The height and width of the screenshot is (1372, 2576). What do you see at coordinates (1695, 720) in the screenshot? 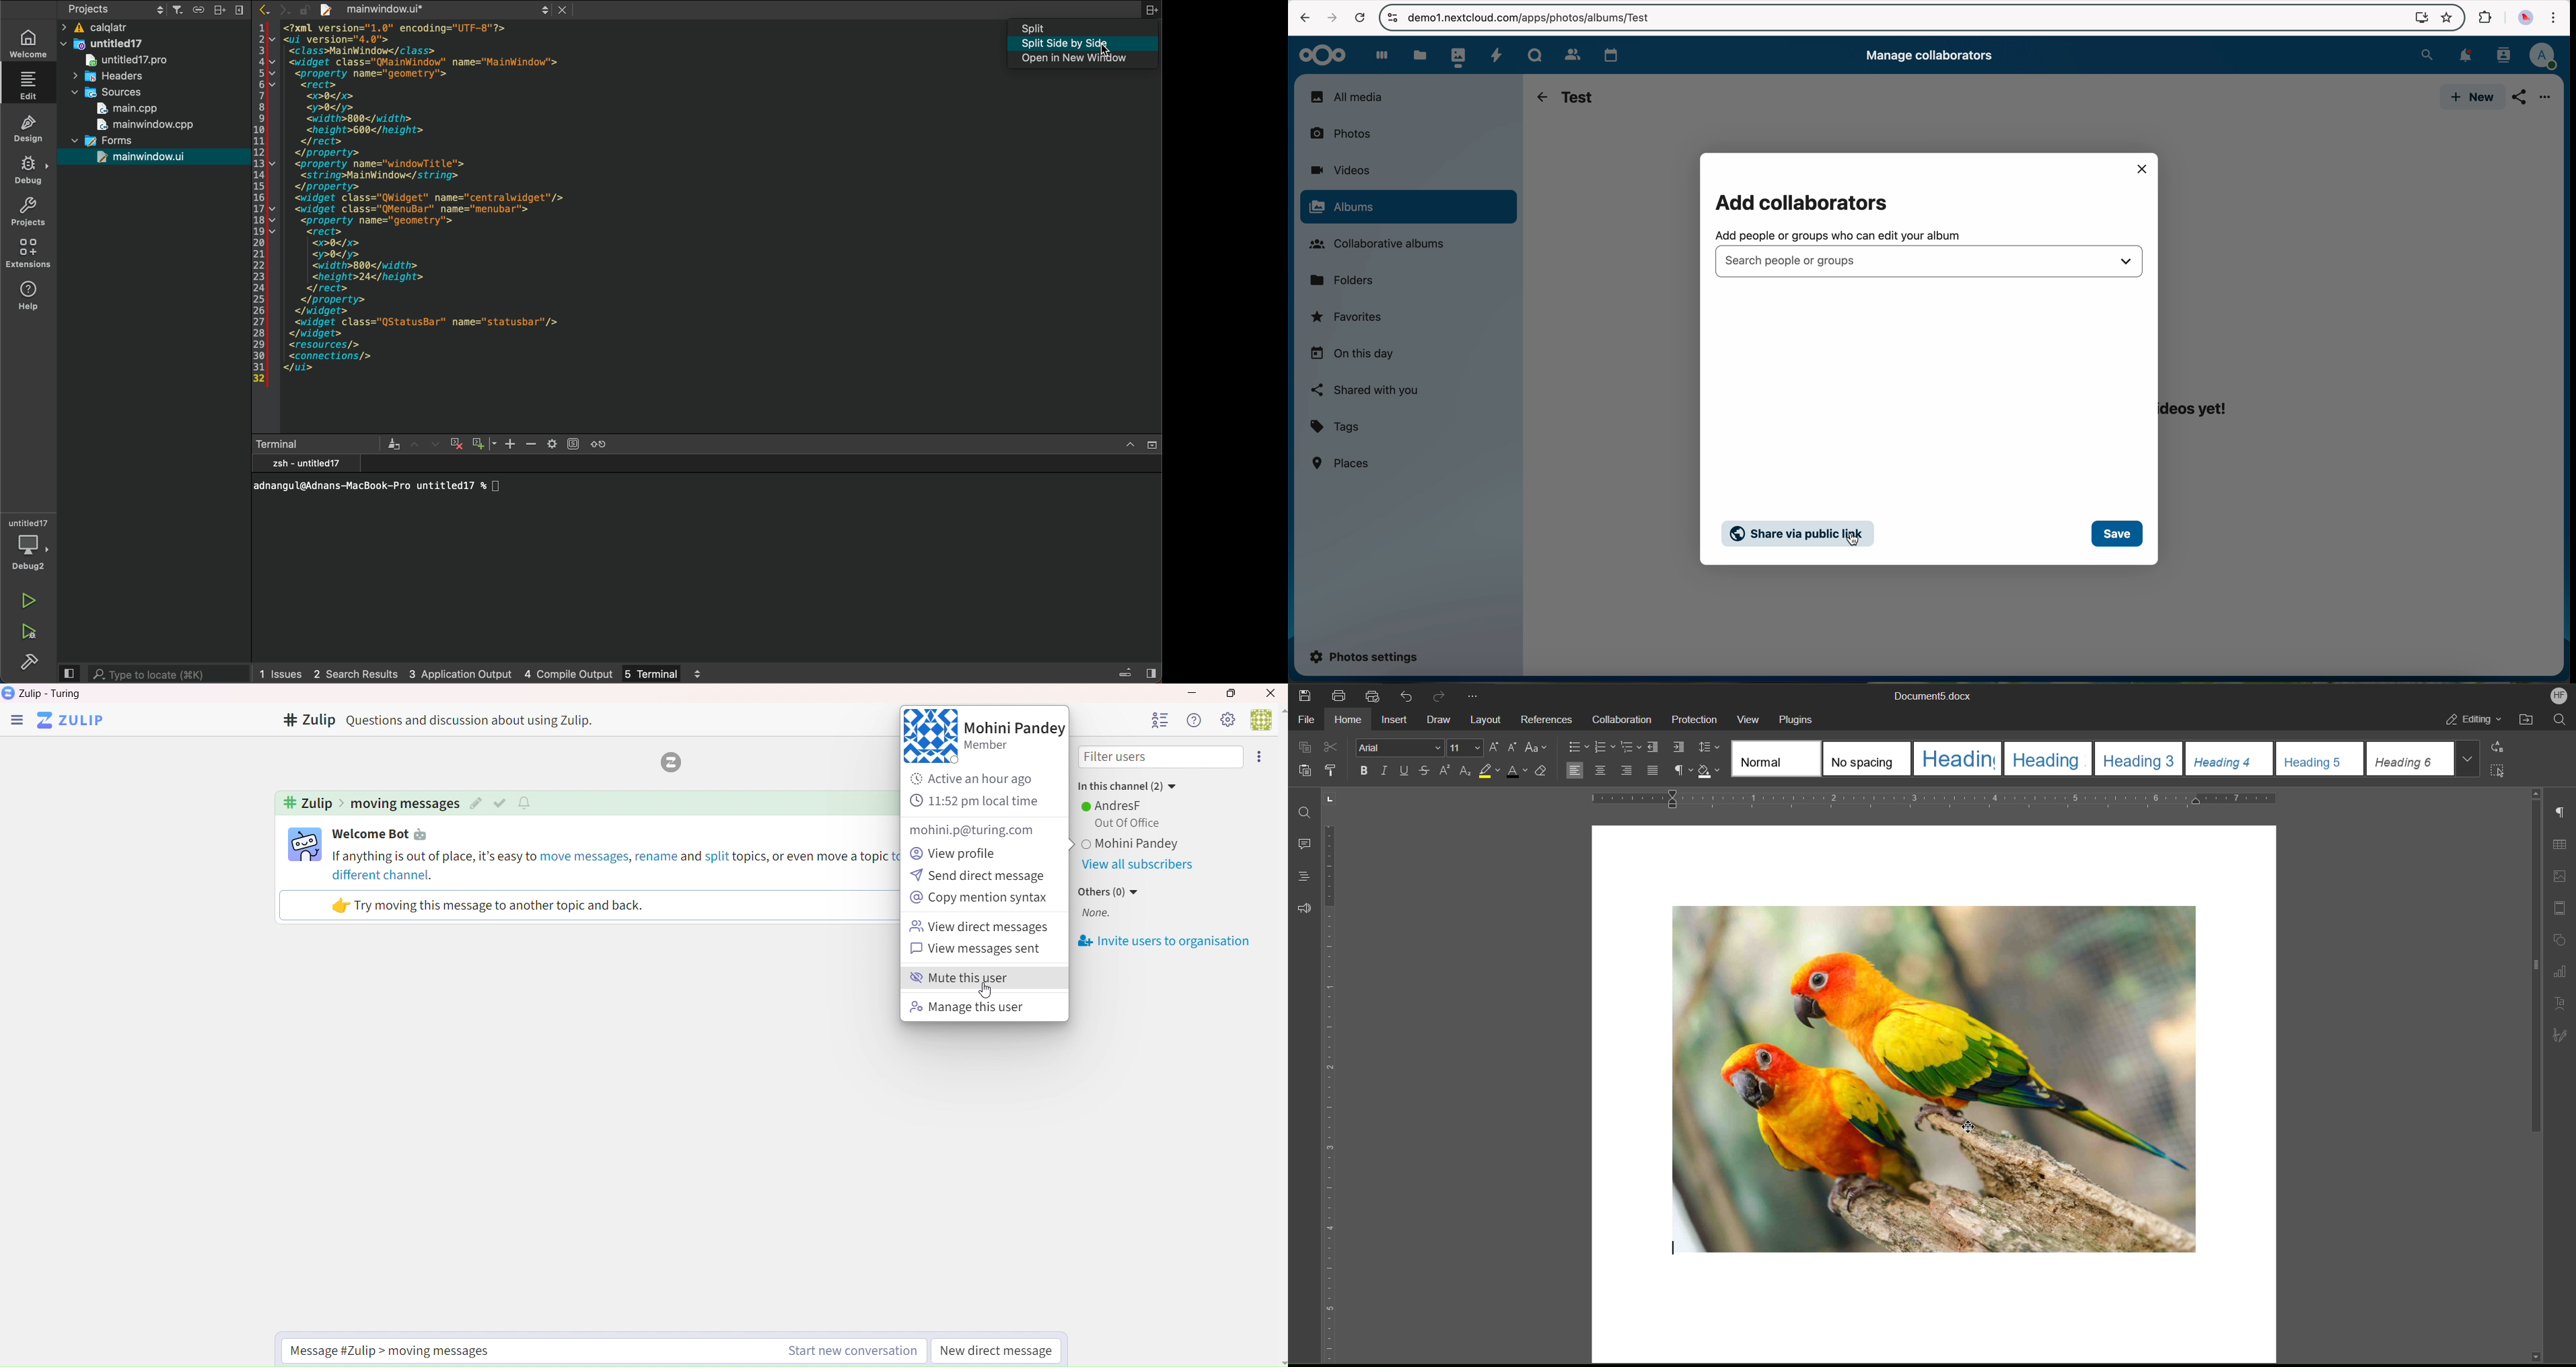
I see `Protection` at bounding box center [1695, 720].